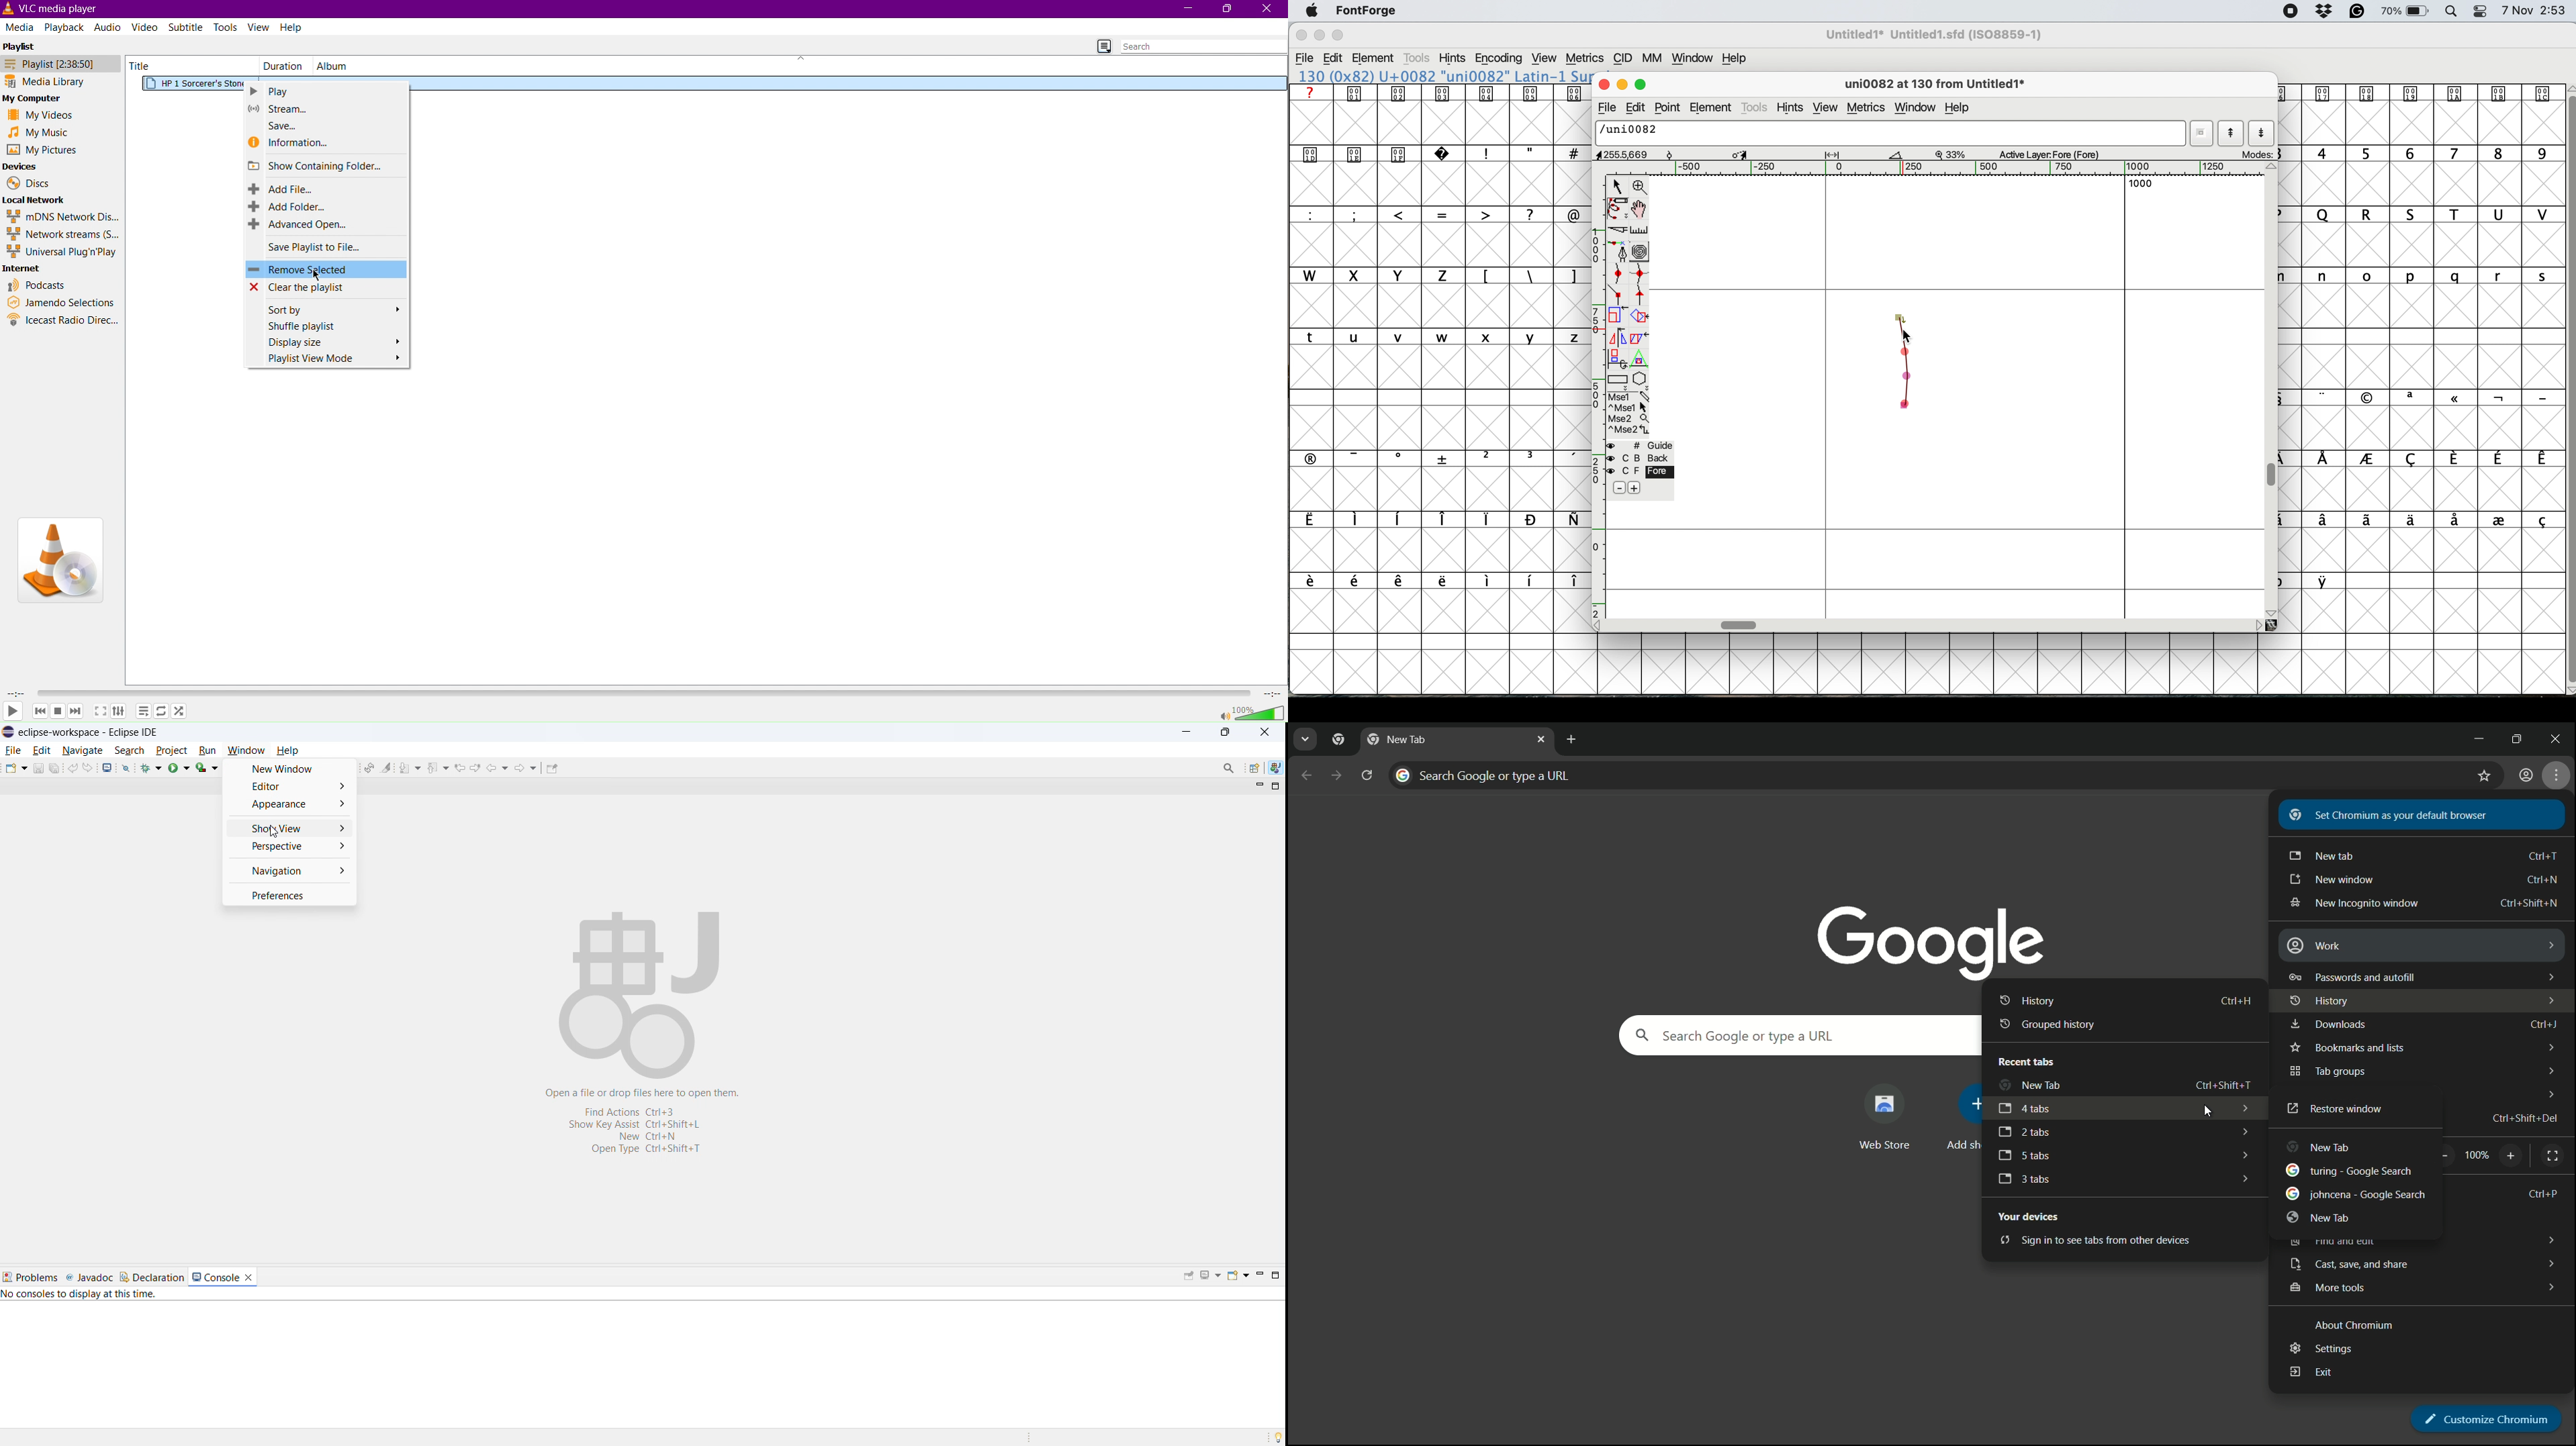 Image resolution: width=2576 pixels, height=1456 pixels. I want to click on save, so click(39, 768).